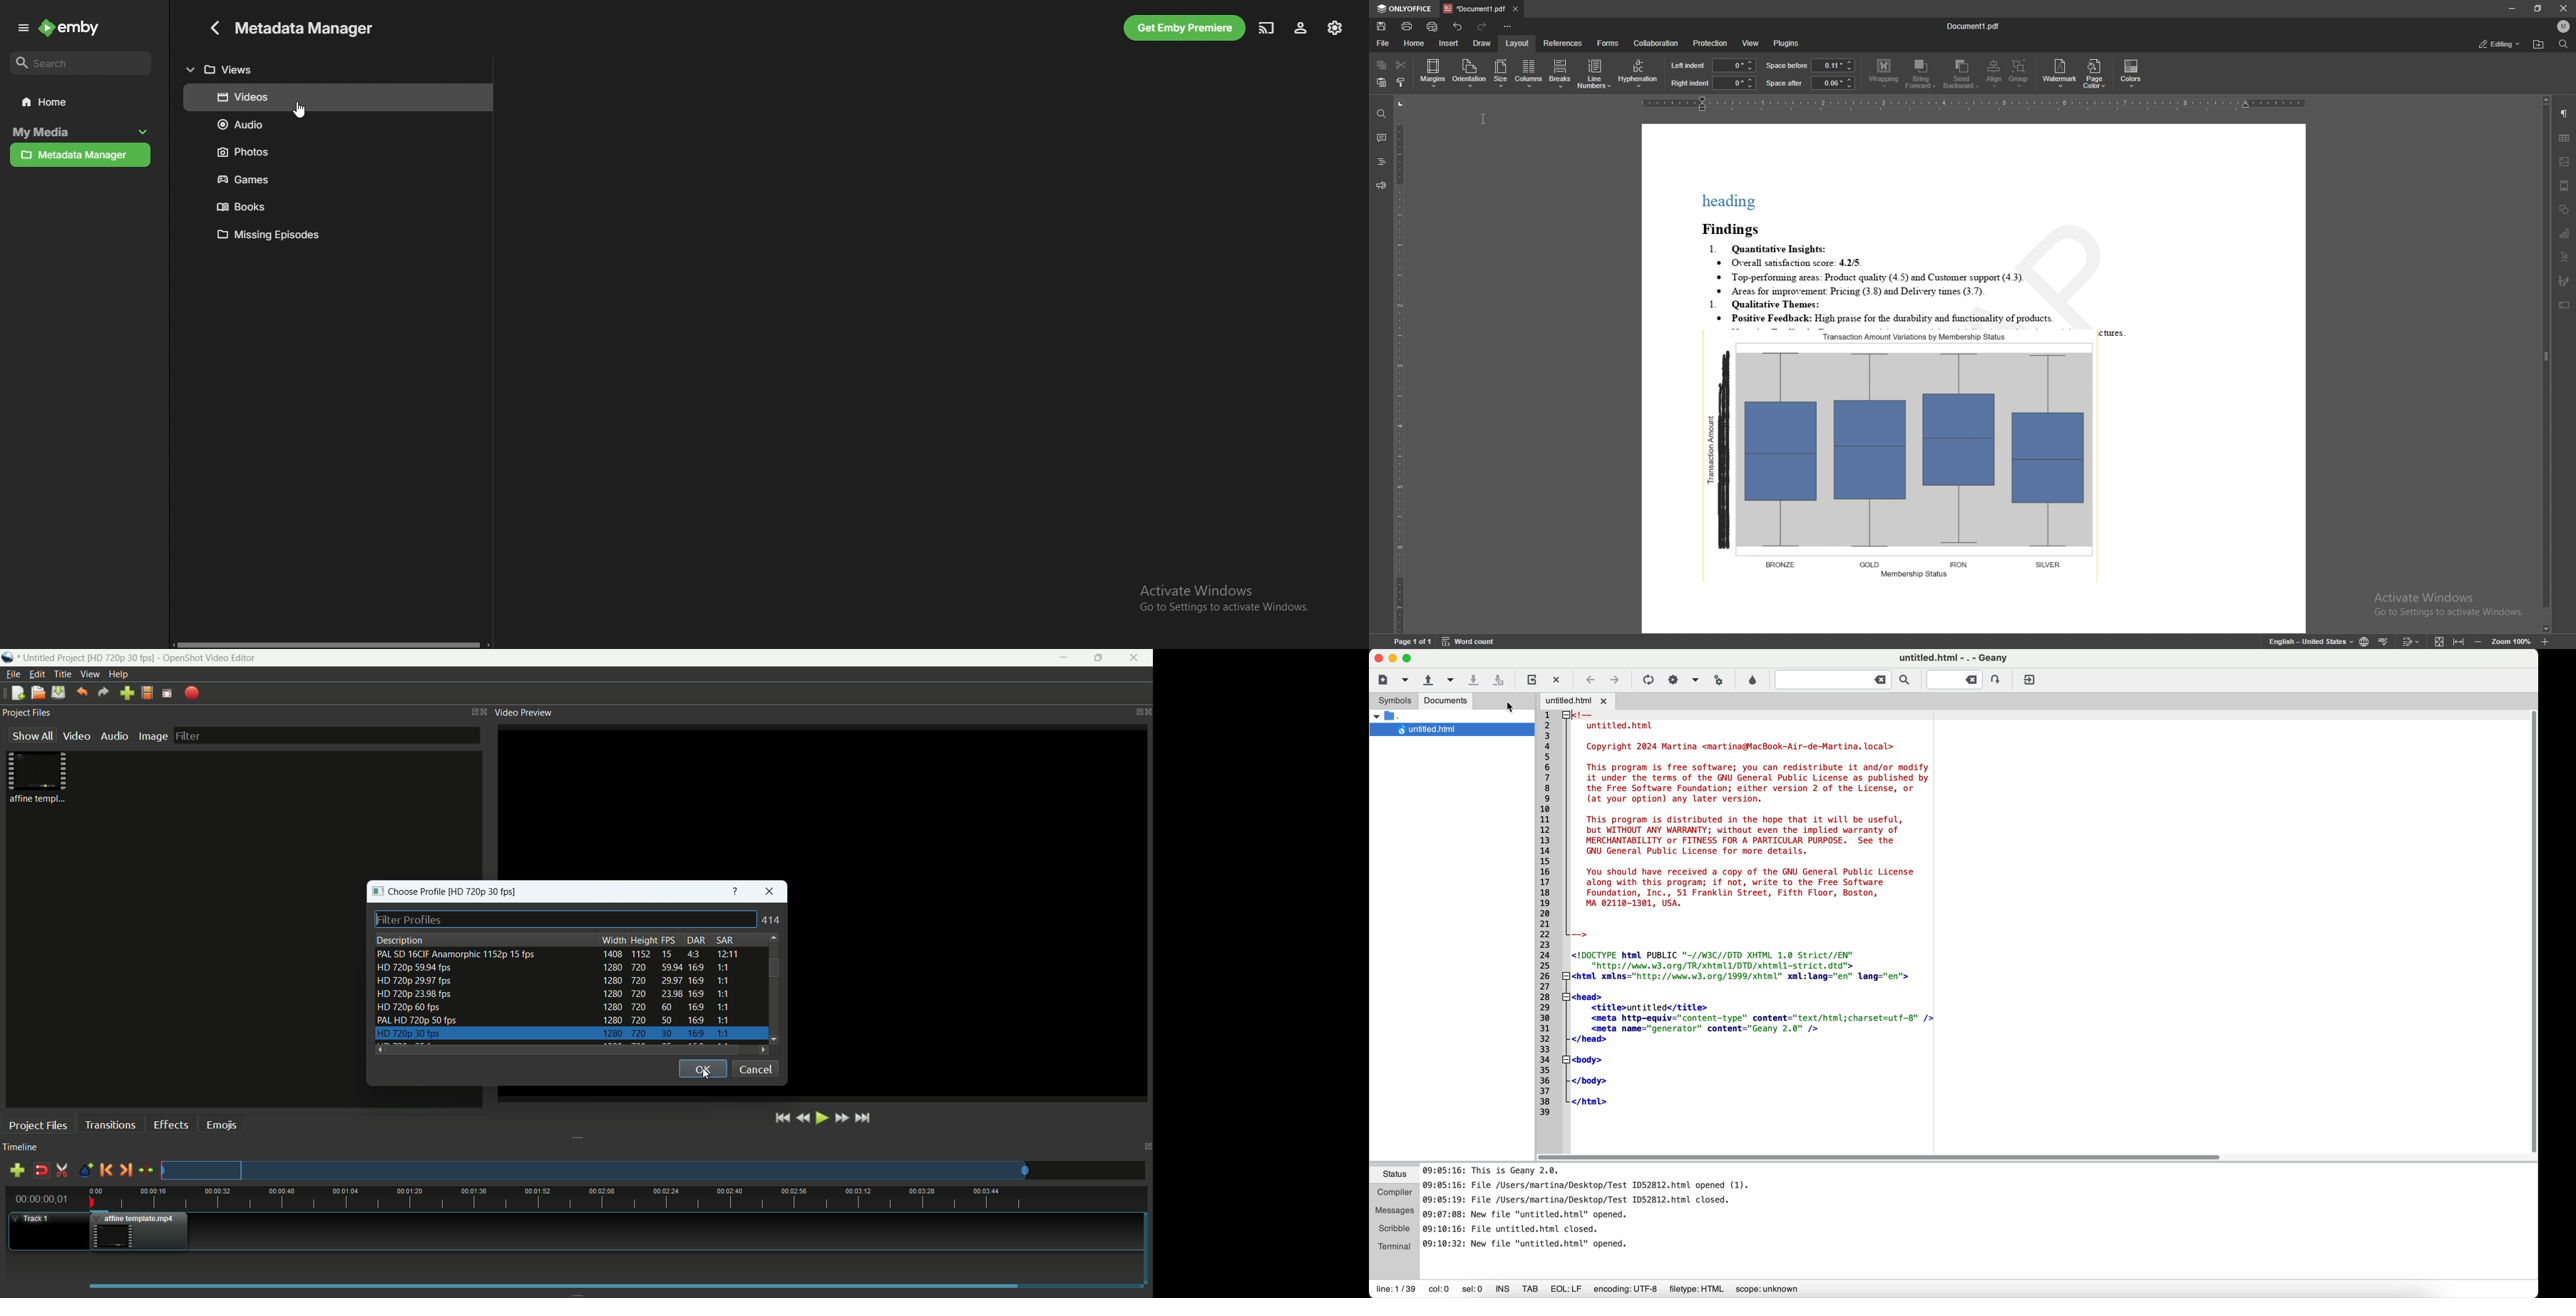  What do you see at coordinates (407, 892) in the screenshot?
I see `choose profile` at bounding box center [407, 892].